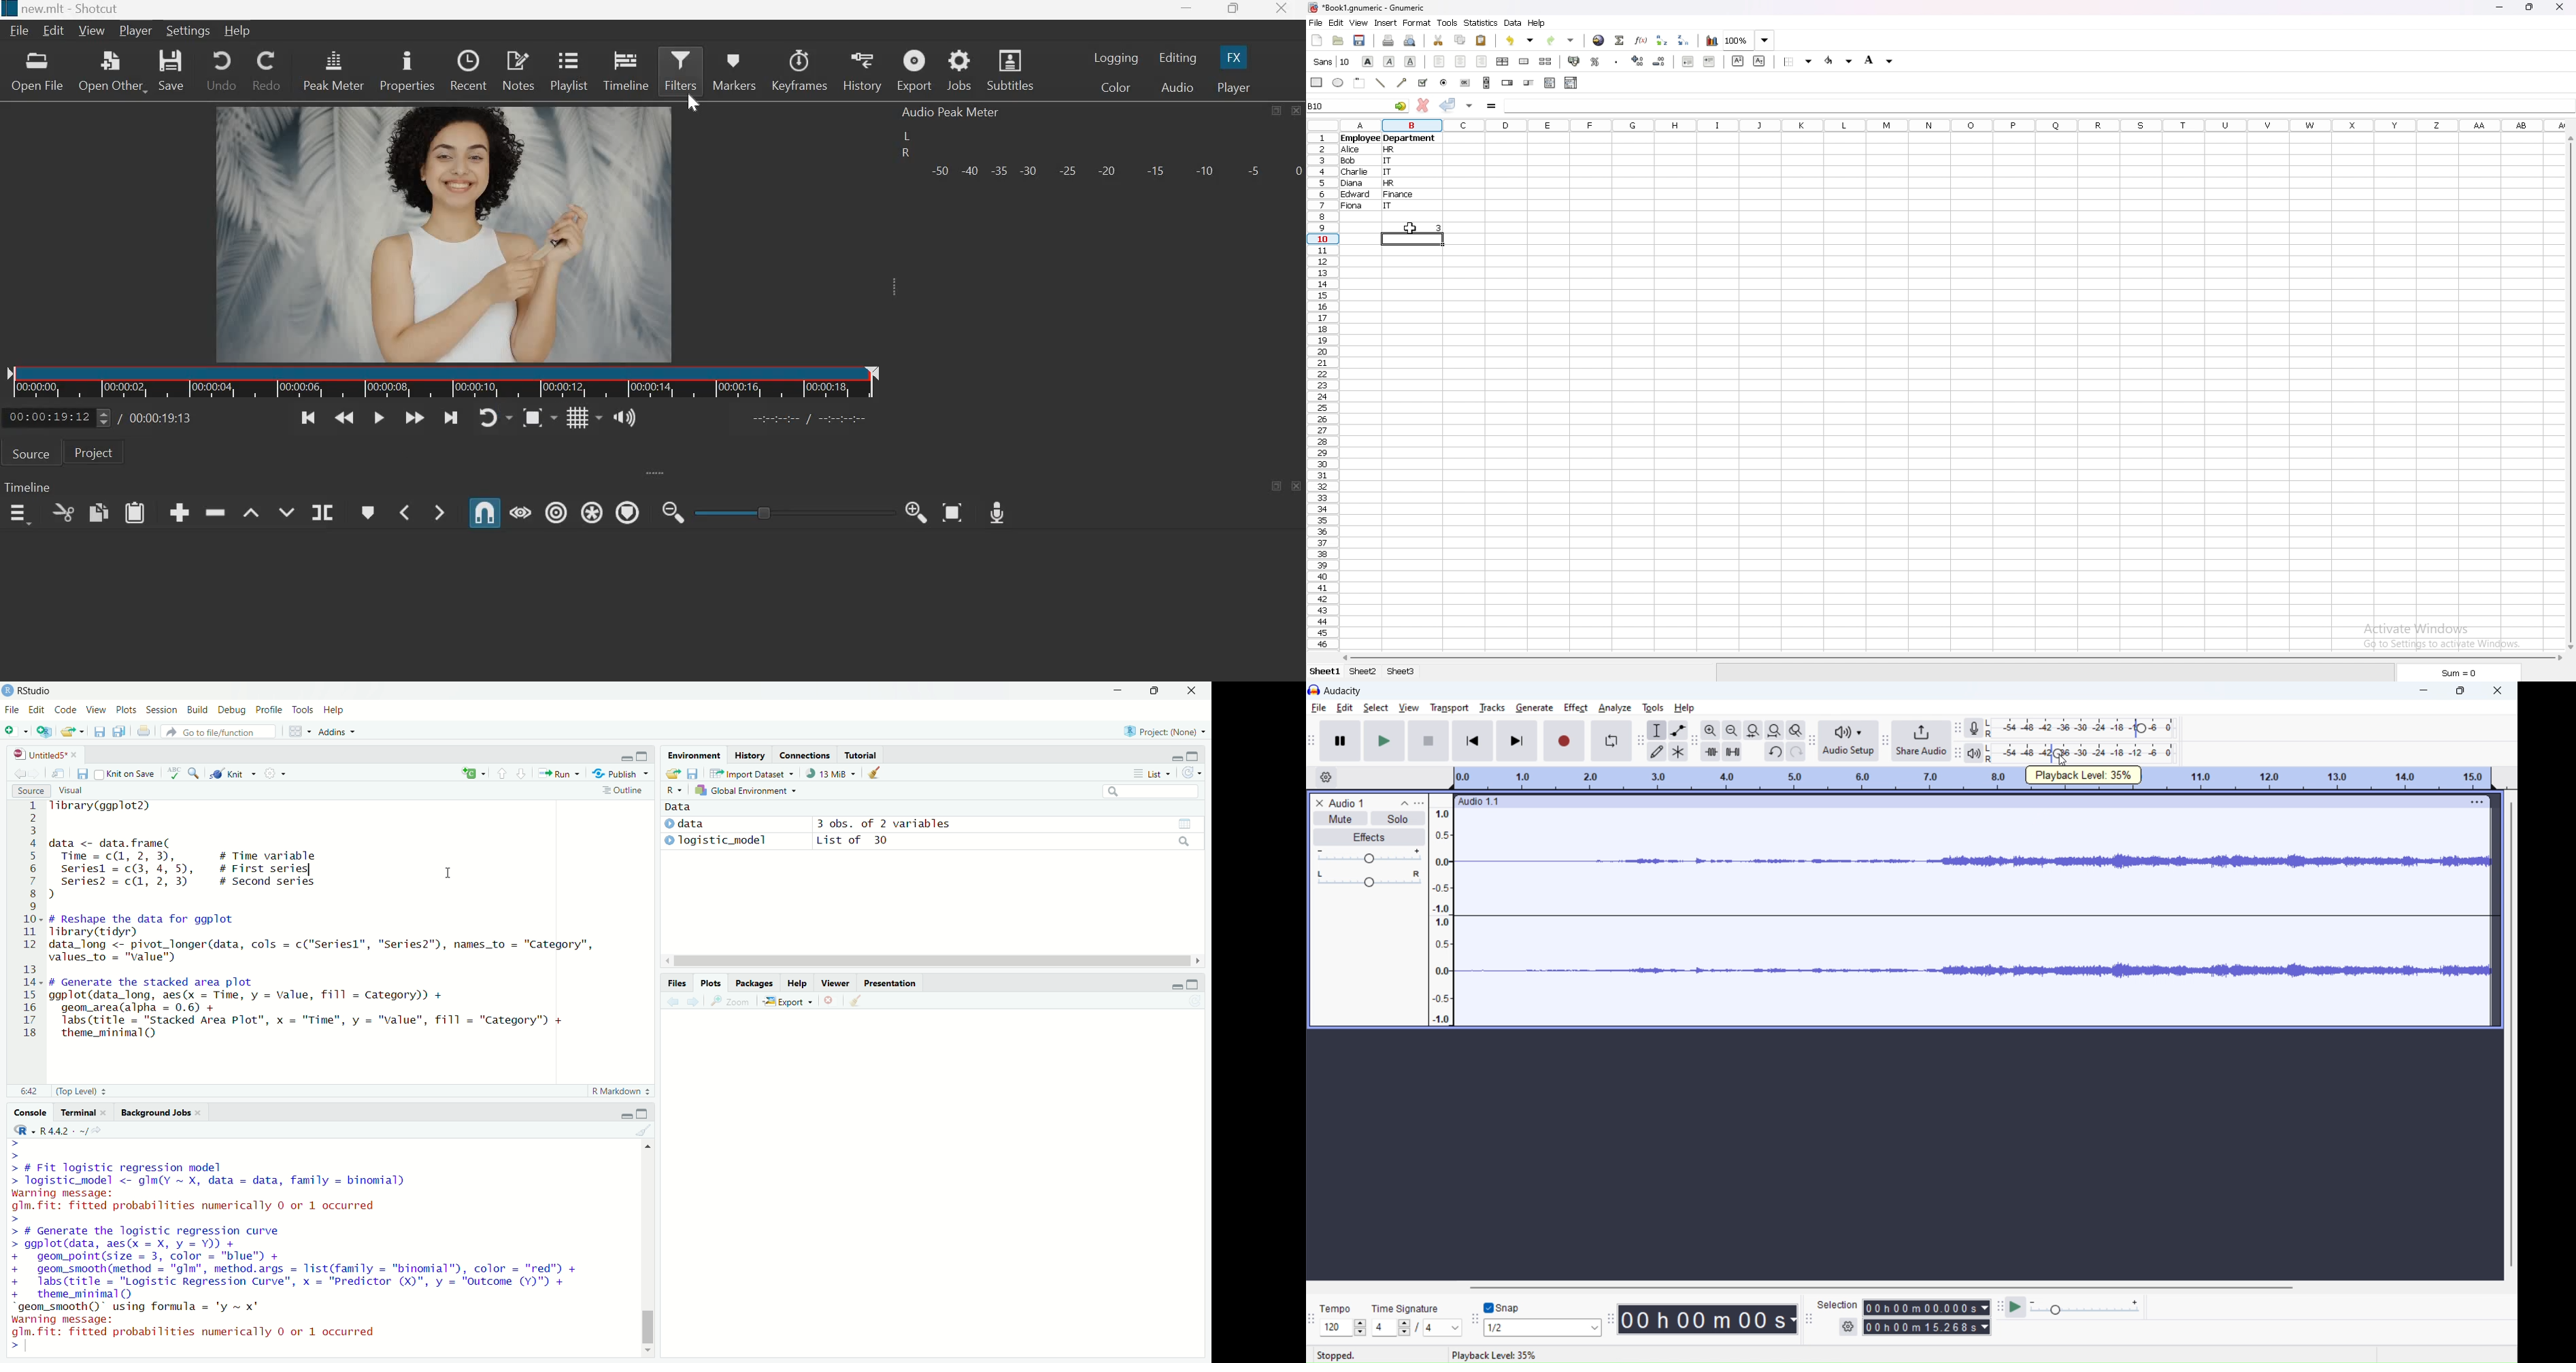 This screenshot has height=1372, width=2576. Describe the element at coordinates (1795, 729) in the screenshot. I see `toggle zoom` at that location.